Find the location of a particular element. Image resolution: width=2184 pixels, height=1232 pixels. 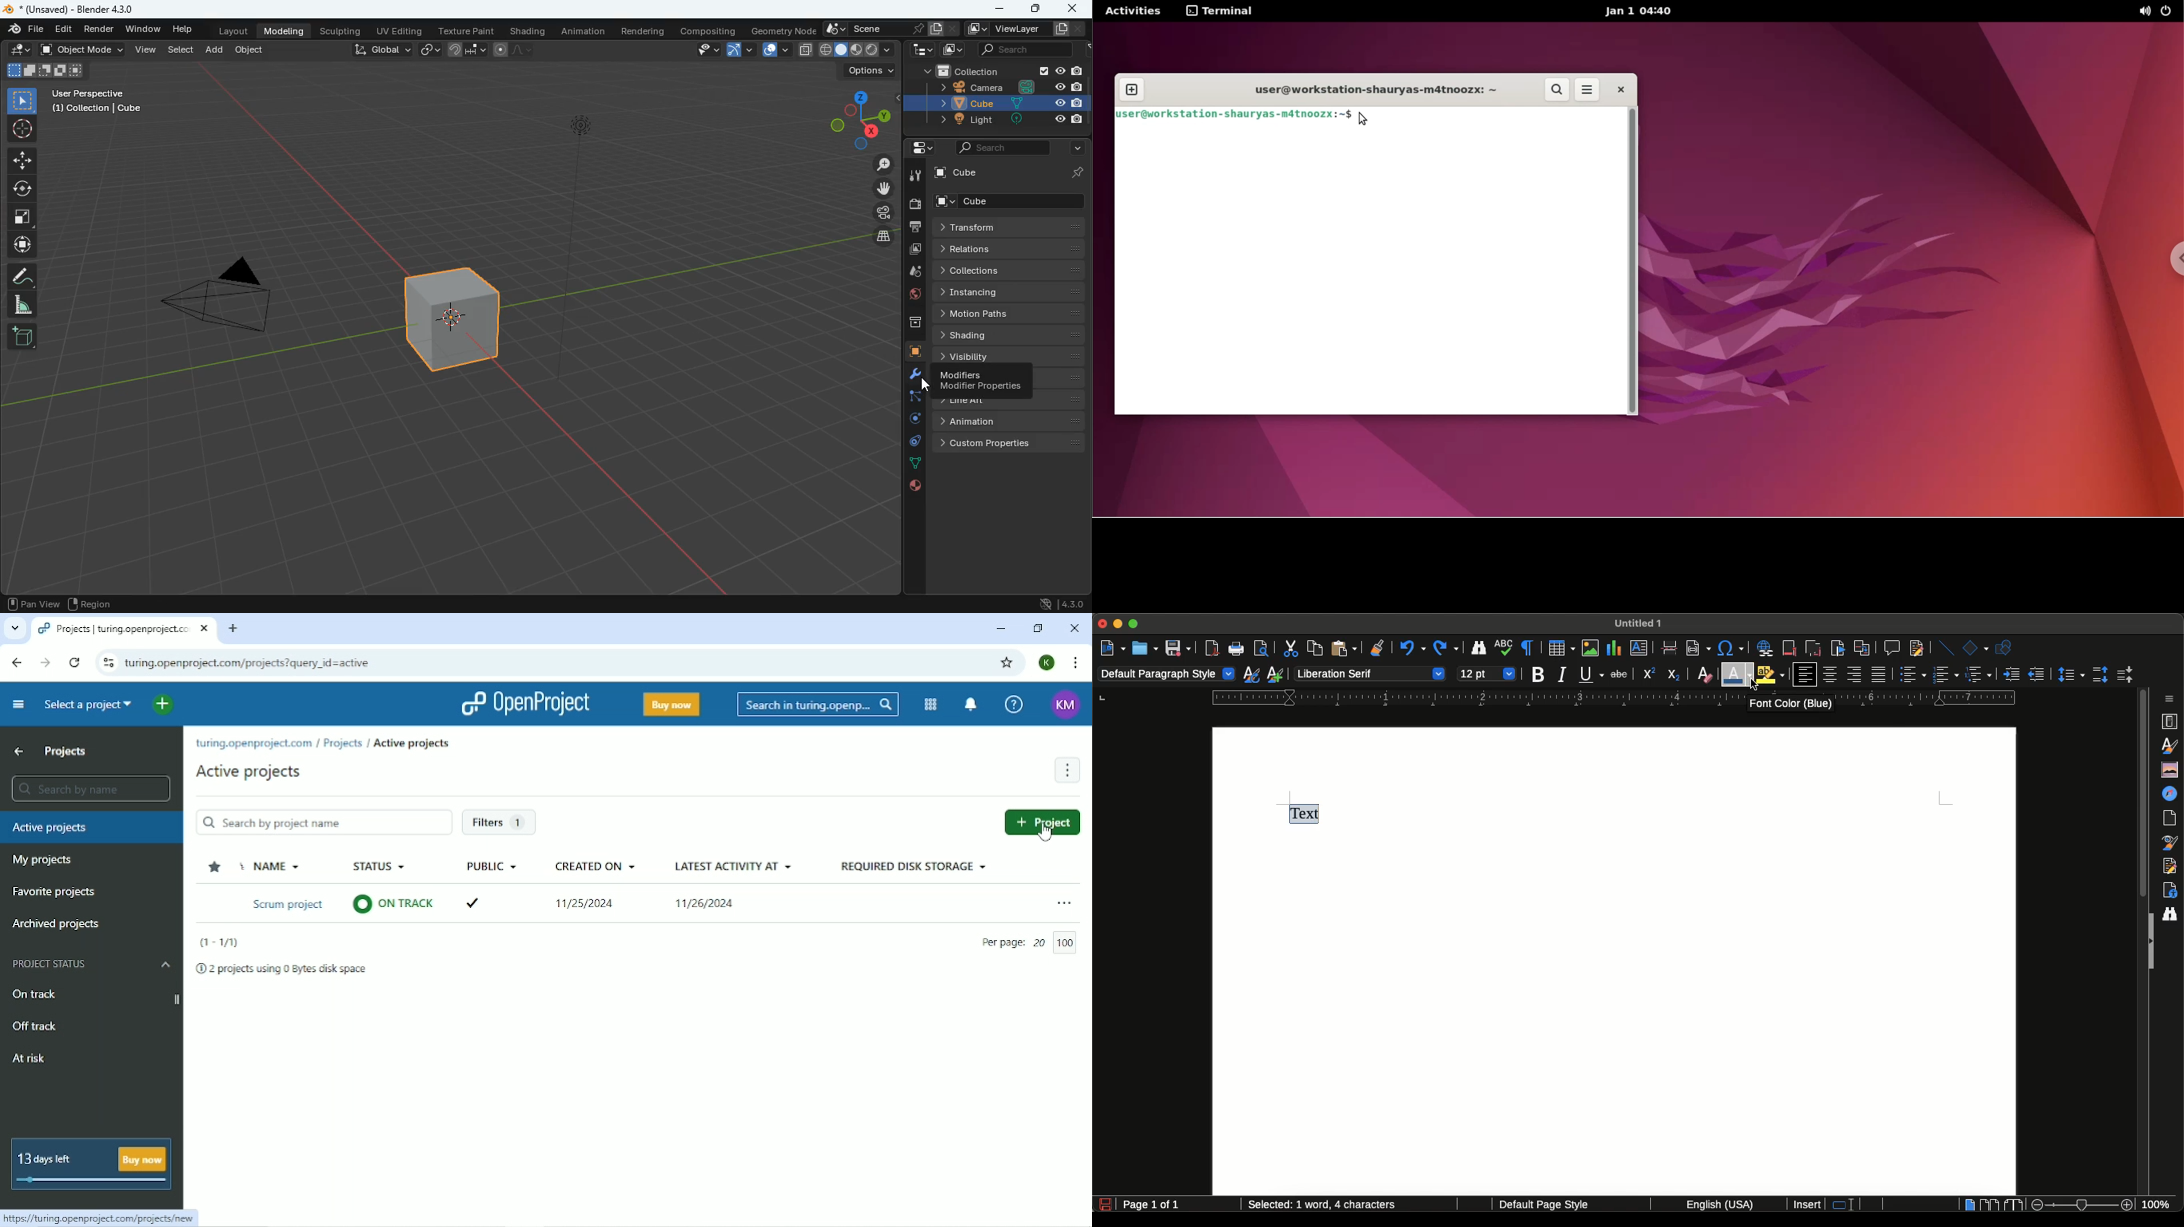

Highlight color is located at coordinates (1771, 674).